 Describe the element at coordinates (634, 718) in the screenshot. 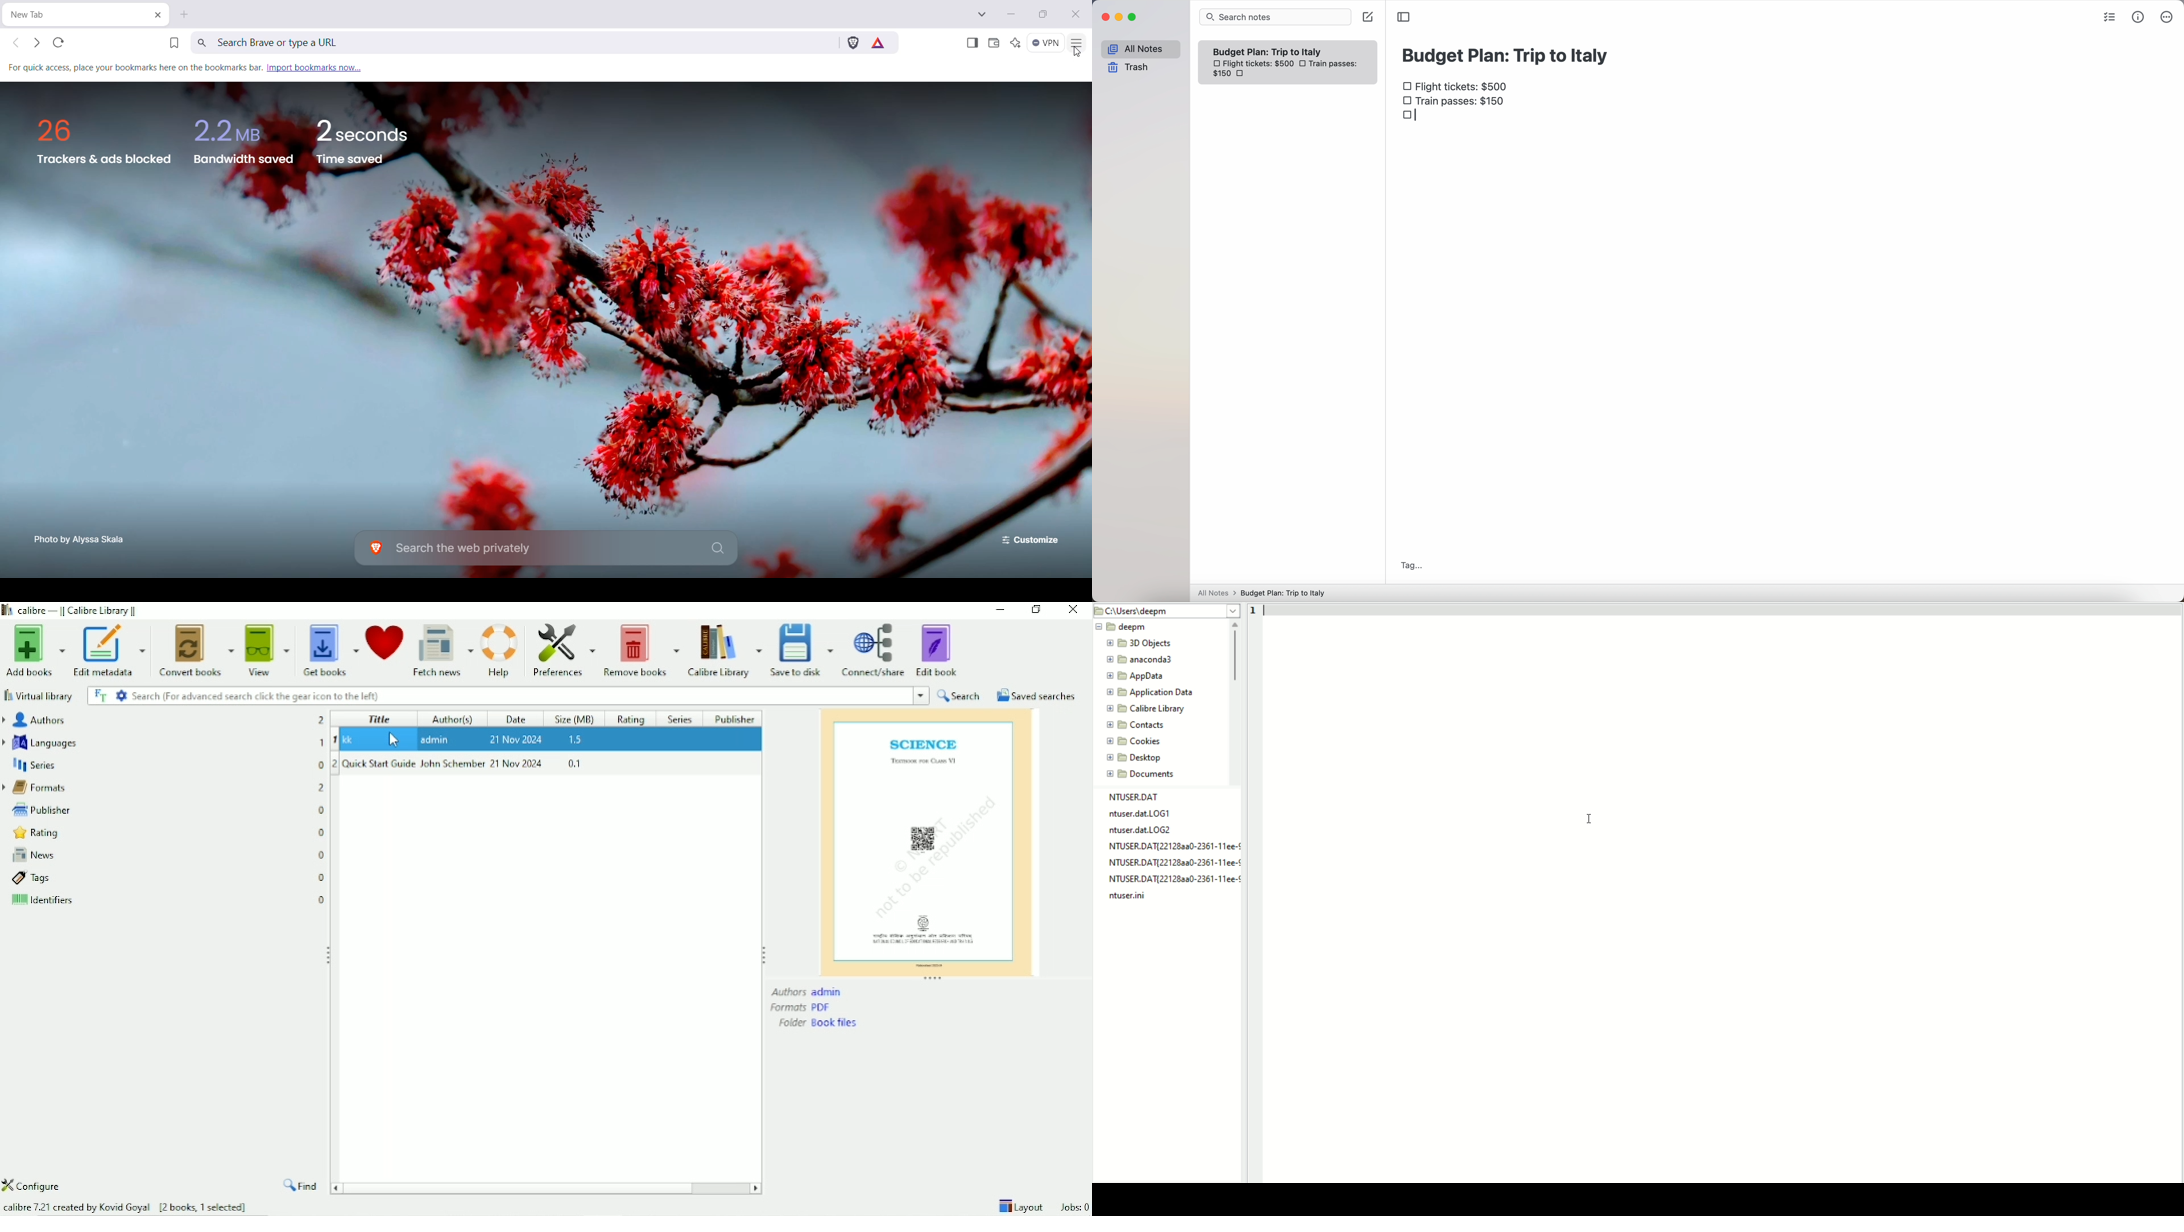

I see `Rating` at that location.